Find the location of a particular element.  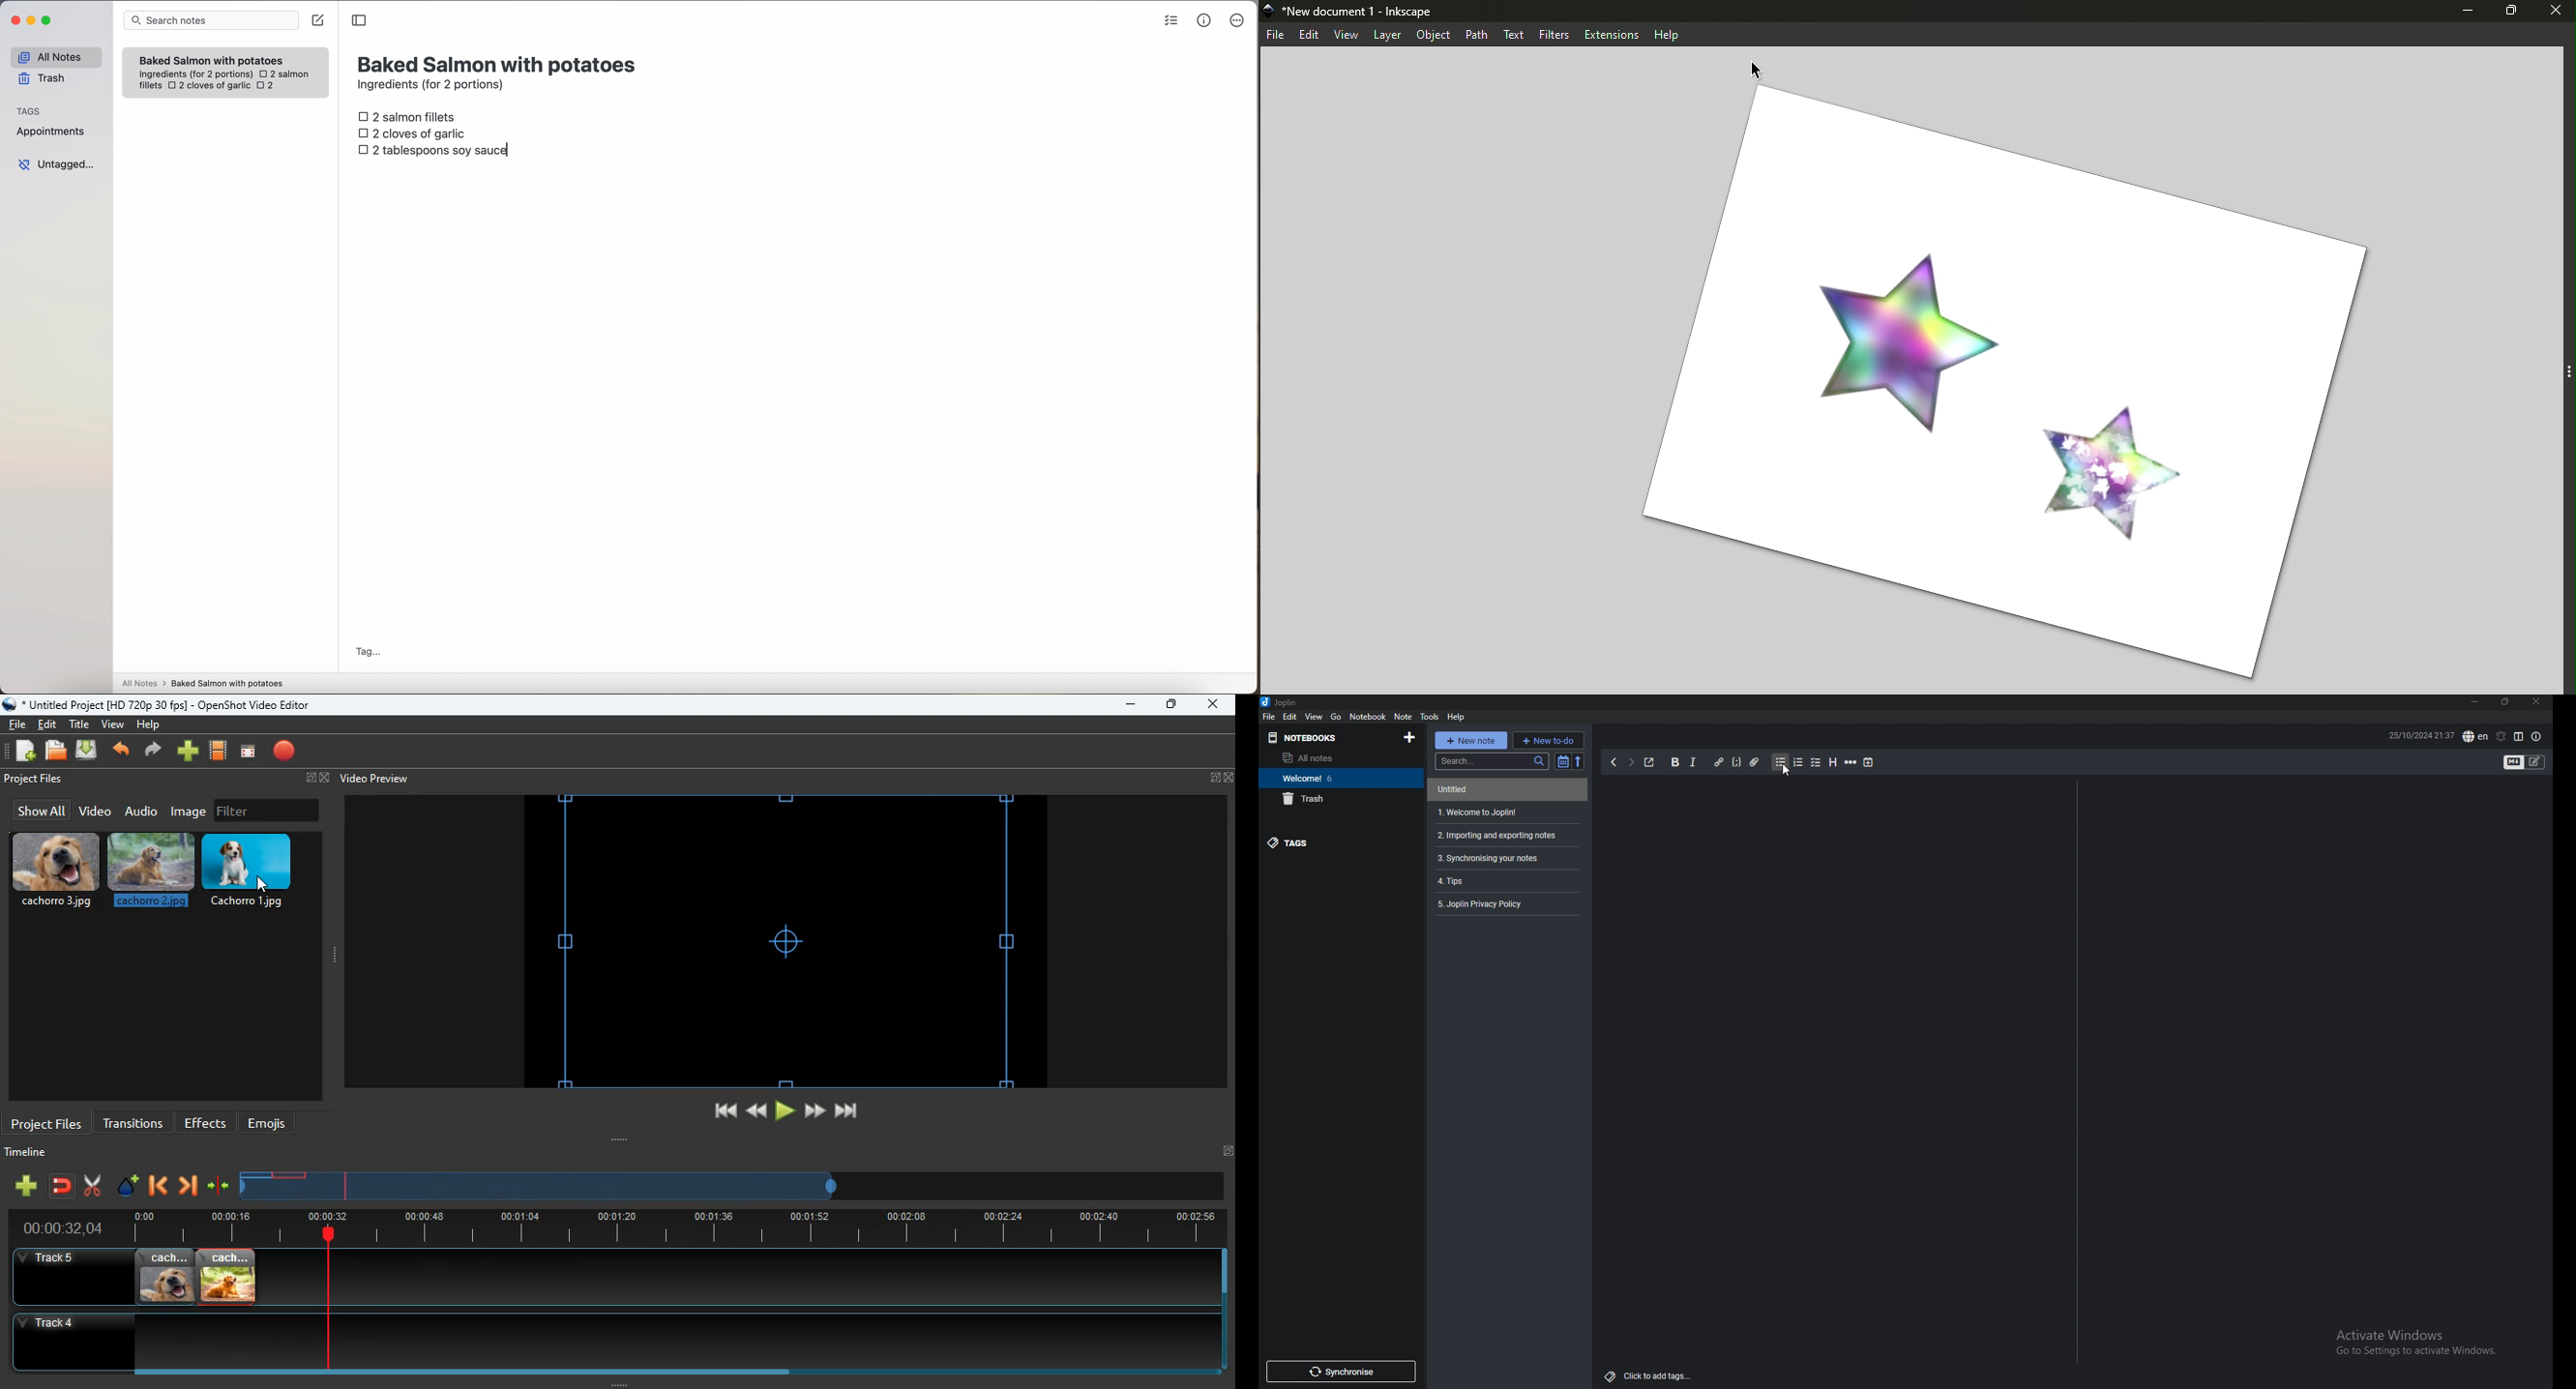

forward is located at coordinates (187, 1187).